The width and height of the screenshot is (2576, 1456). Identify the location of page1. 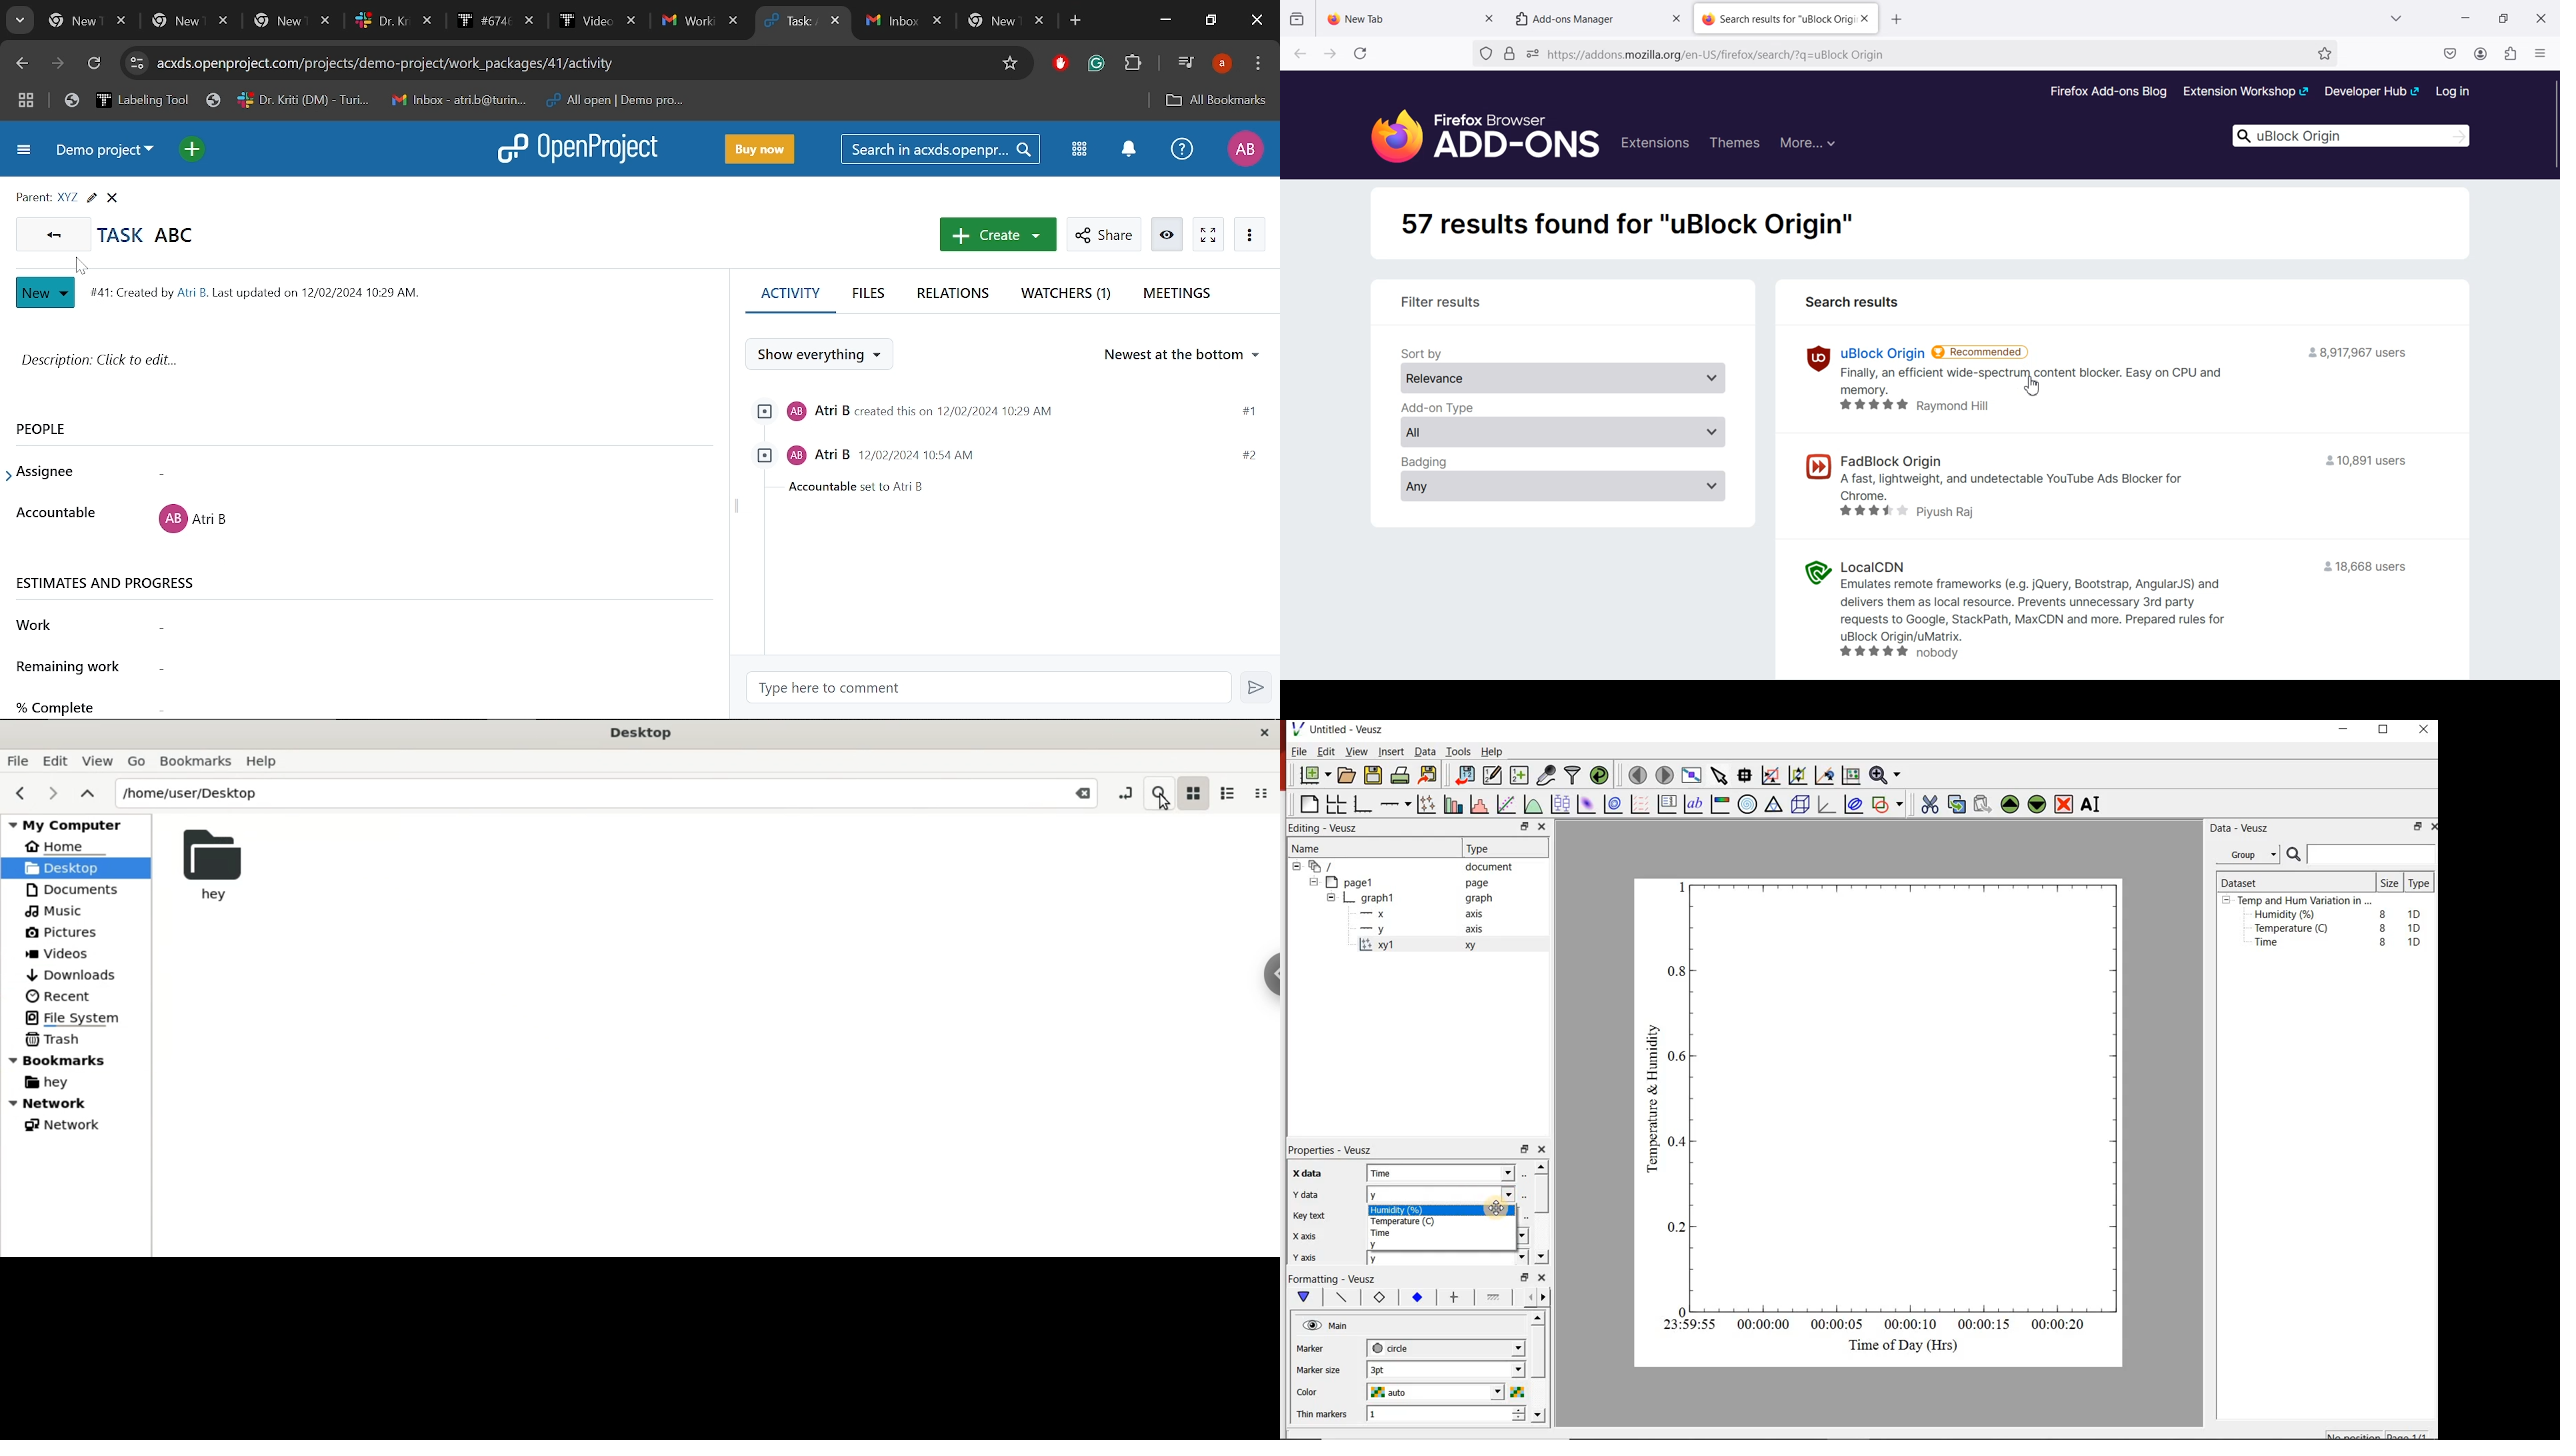
(1357, 881).